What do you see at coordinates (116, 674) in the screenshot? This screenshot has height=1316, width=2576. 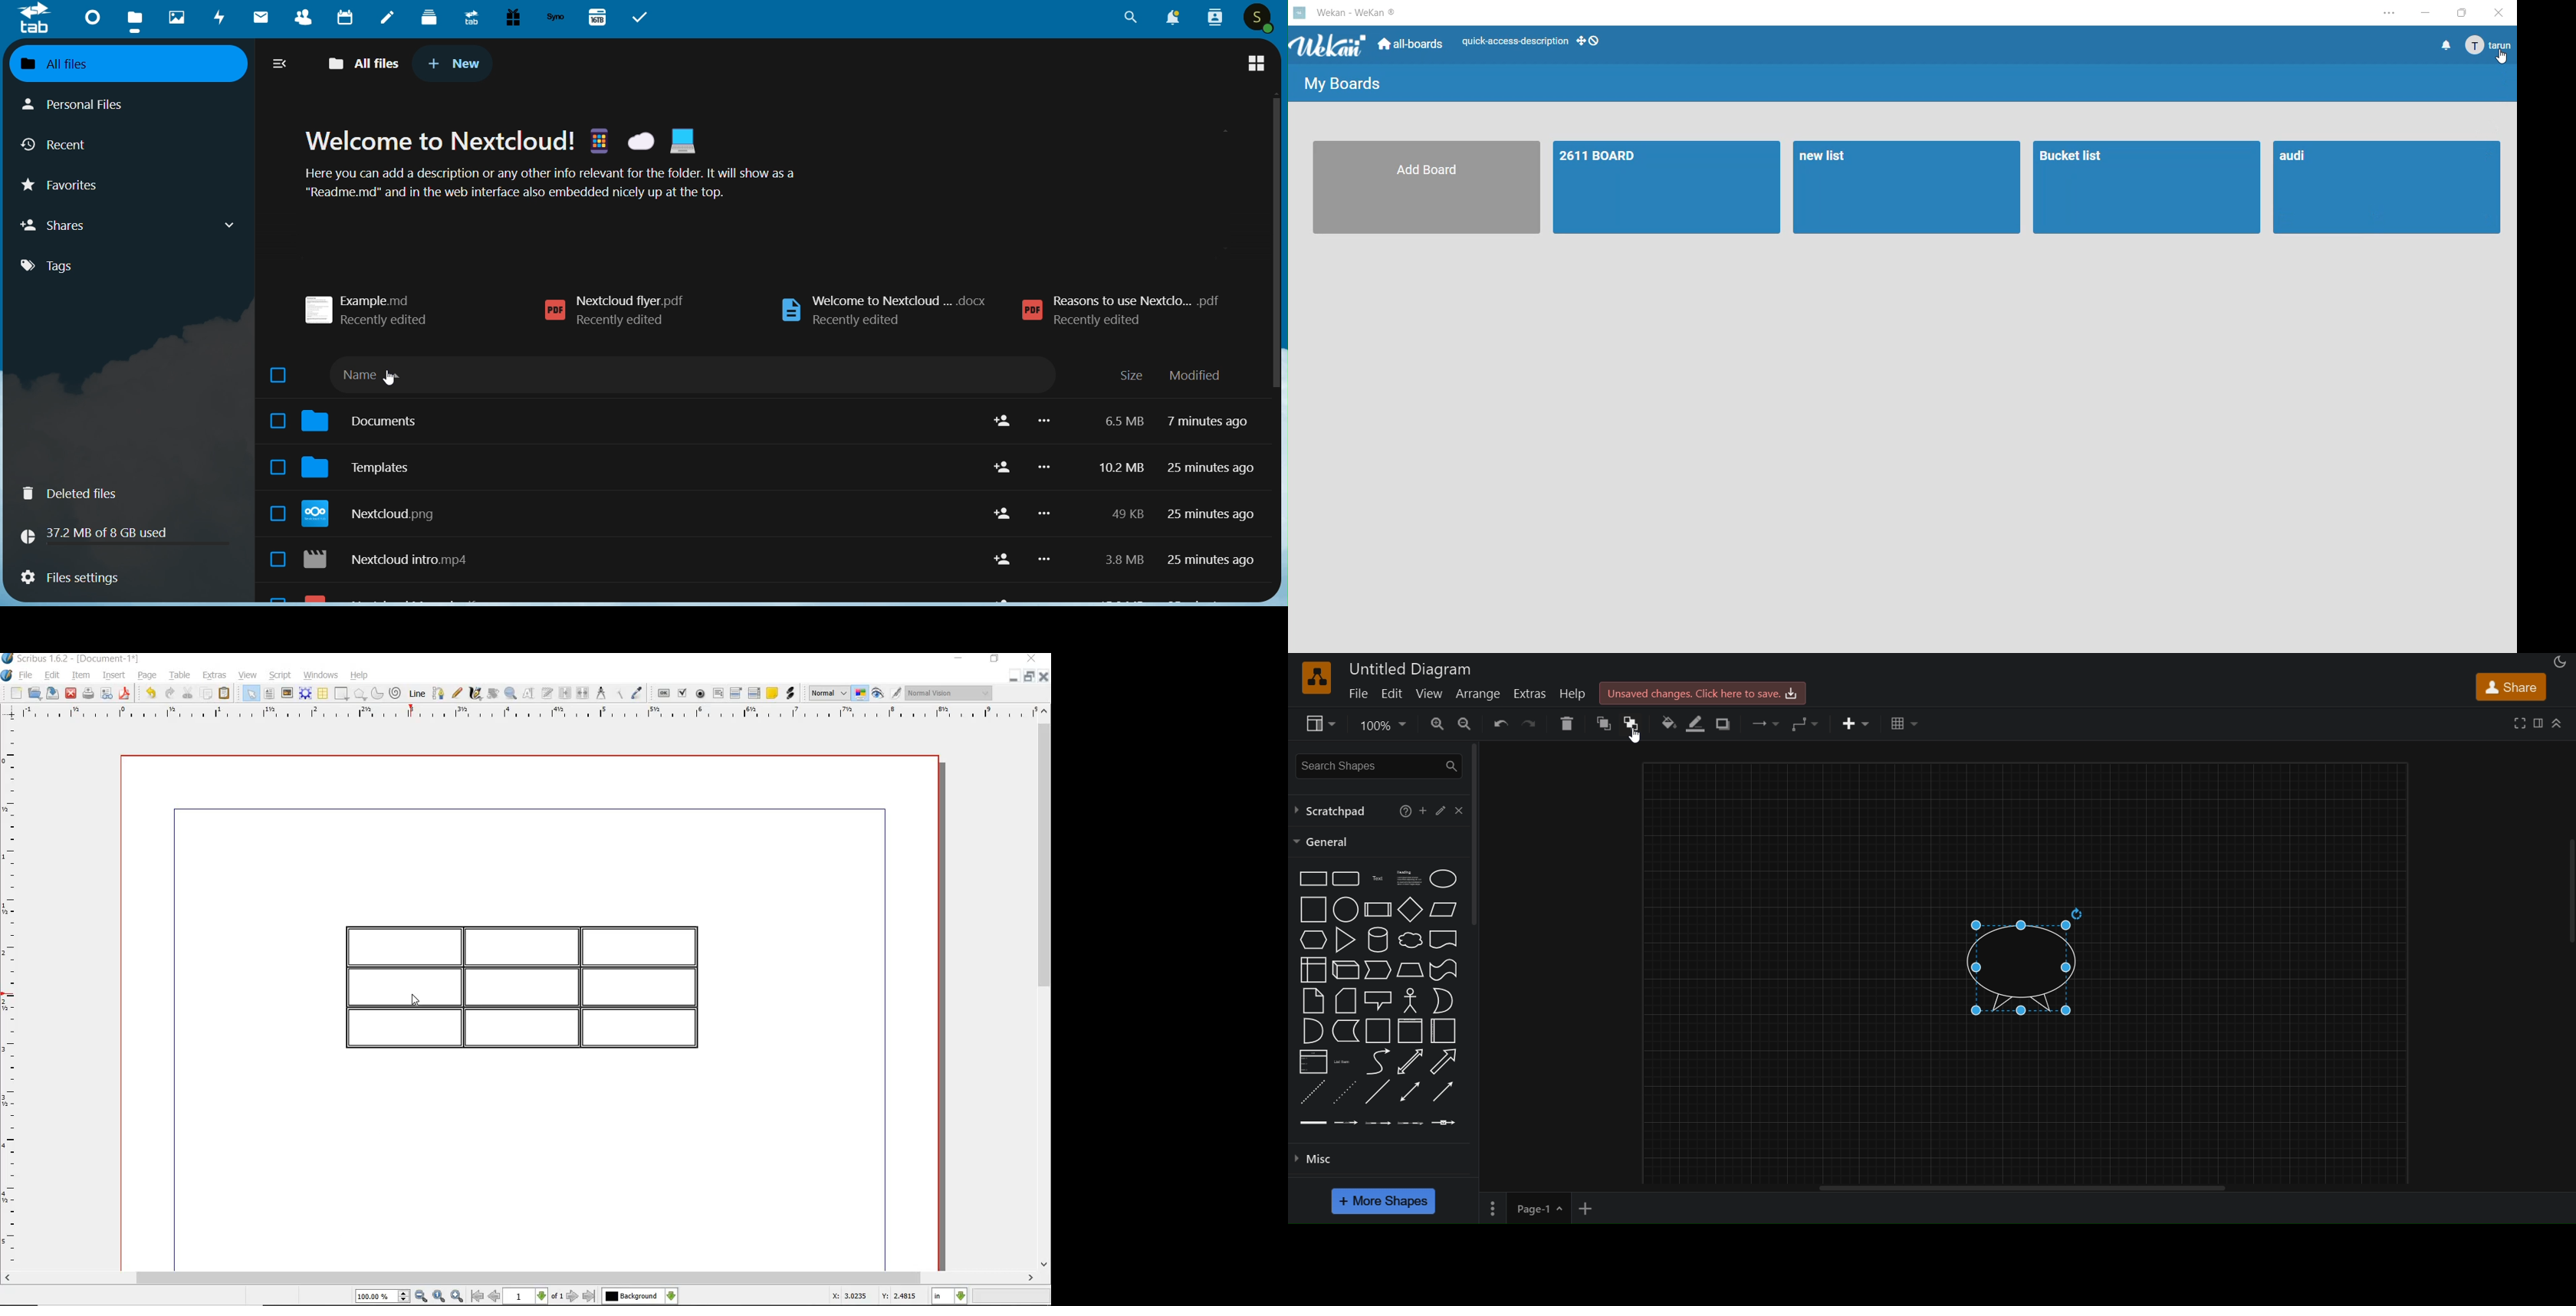 I see `insert` at bounding box center [116, 674].